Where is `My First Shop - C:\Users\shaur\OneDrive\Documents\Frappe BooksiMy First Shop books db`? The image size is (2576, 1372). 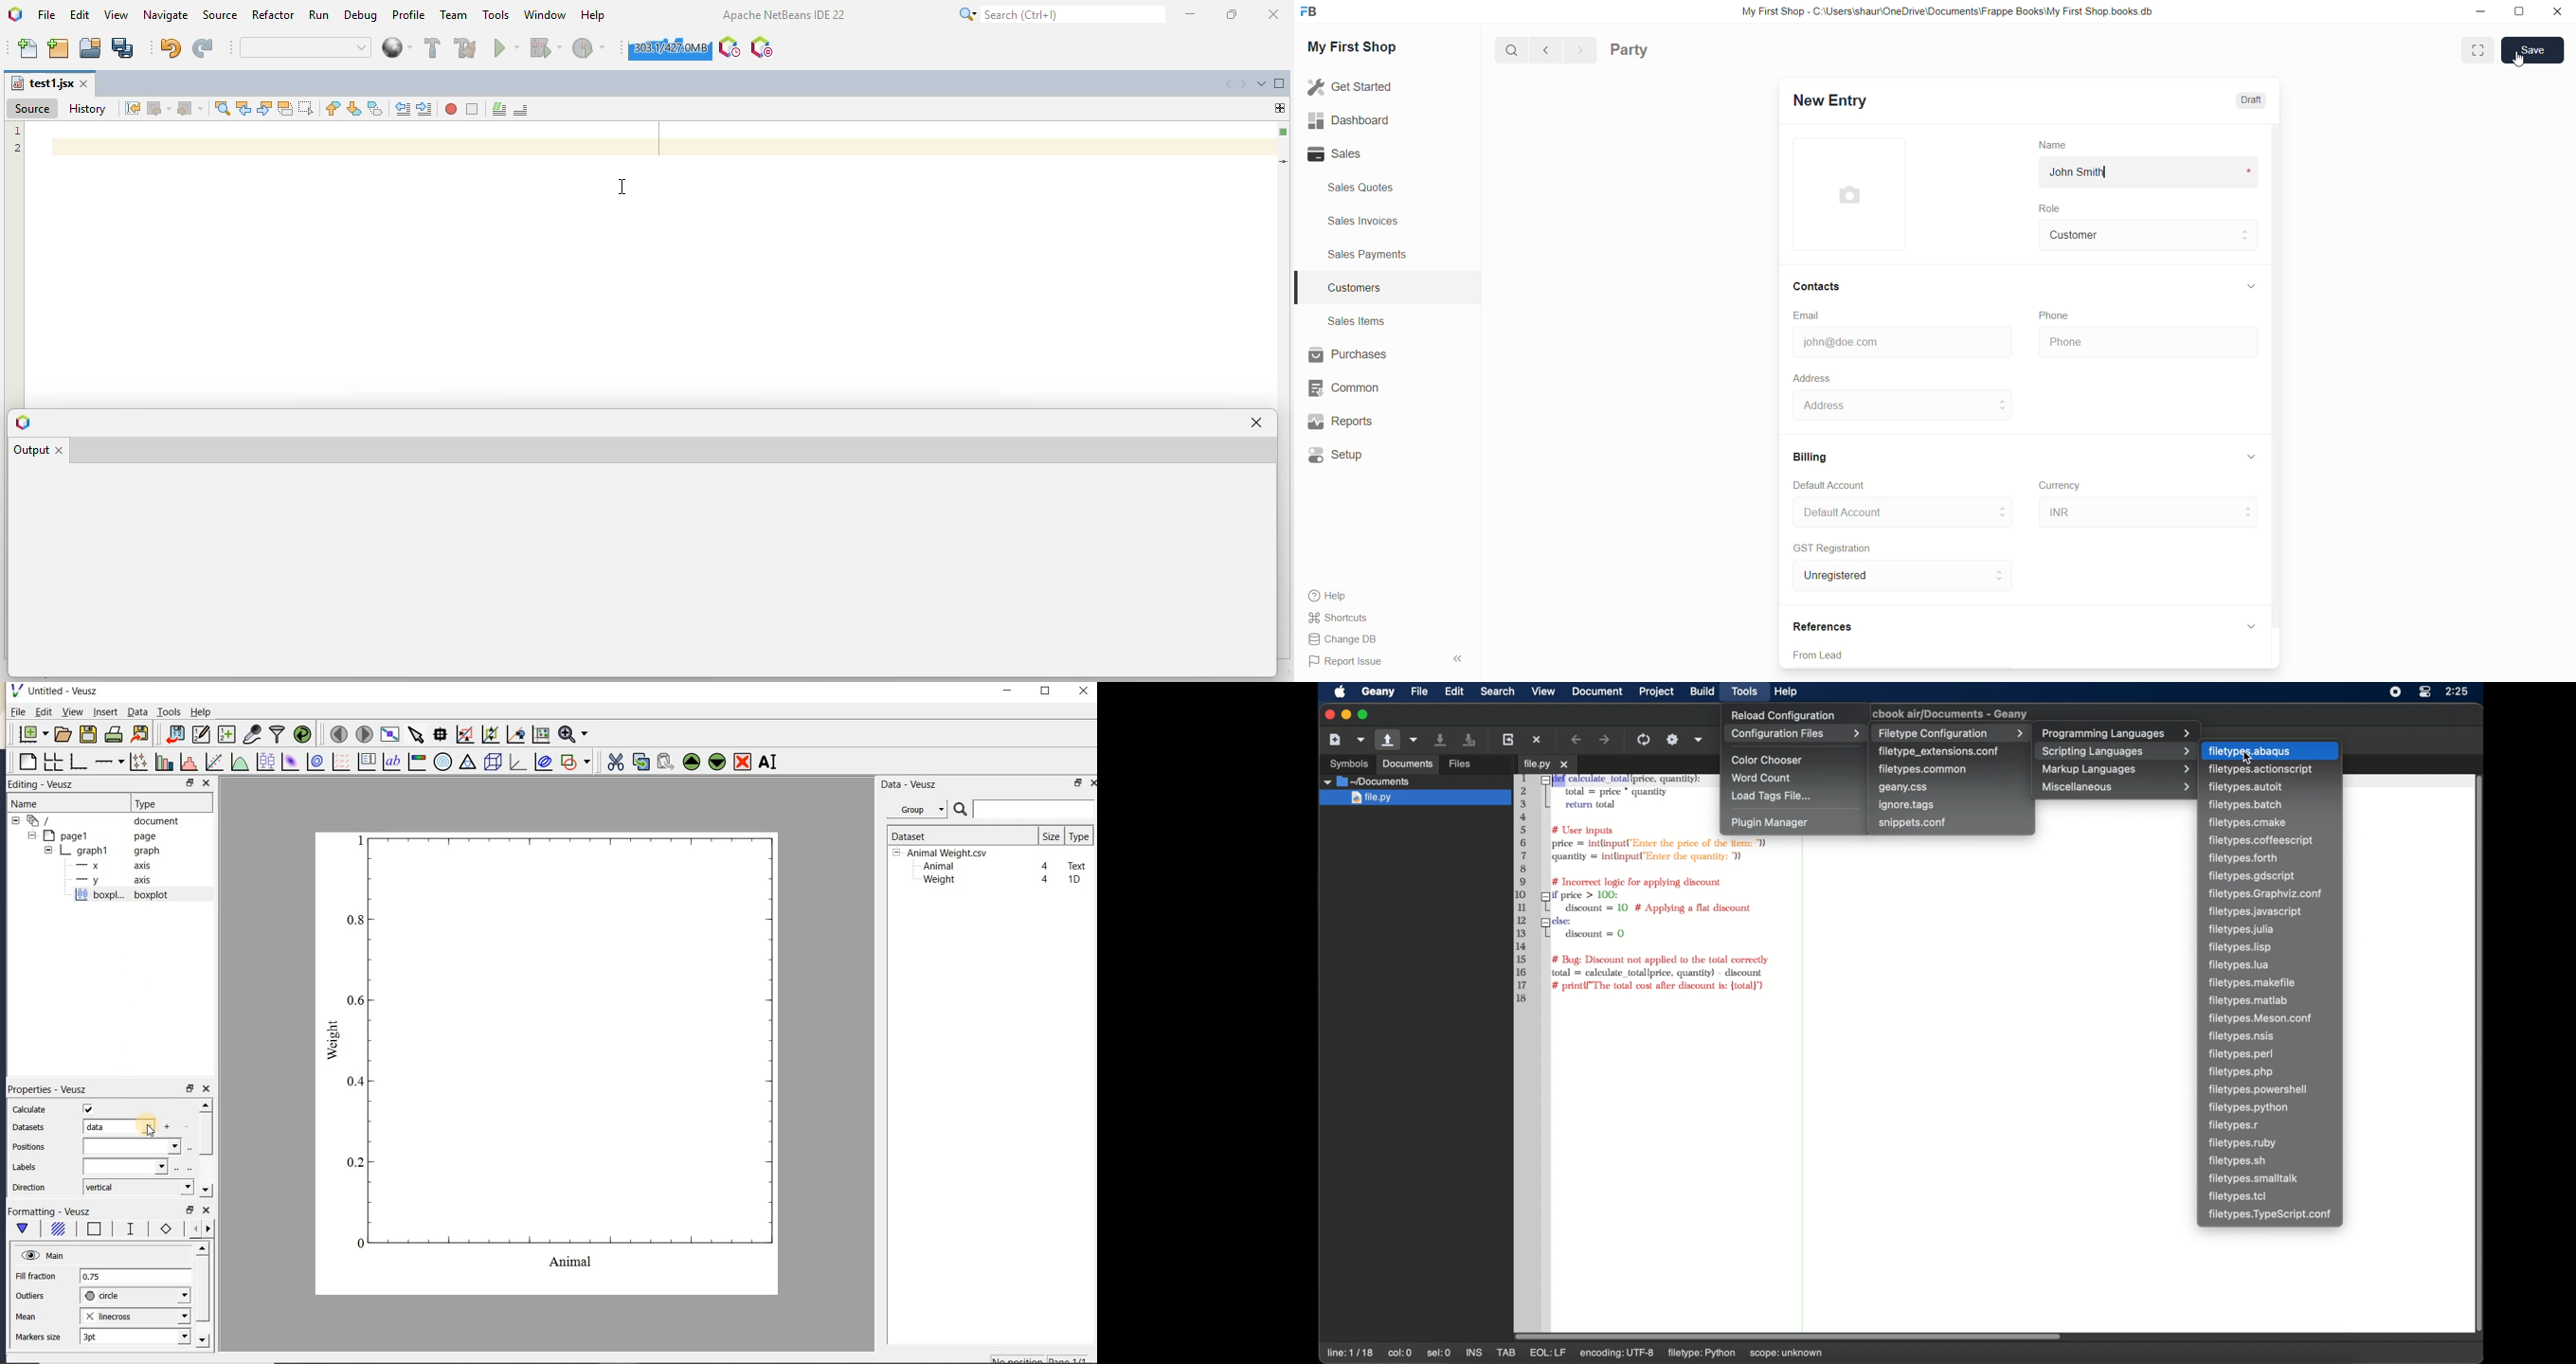
My First Shop - C:\Users\shaur\OneDrive\Documents\Frappe BooksiMy First Shop books db is located at coordinates (1942, 11).